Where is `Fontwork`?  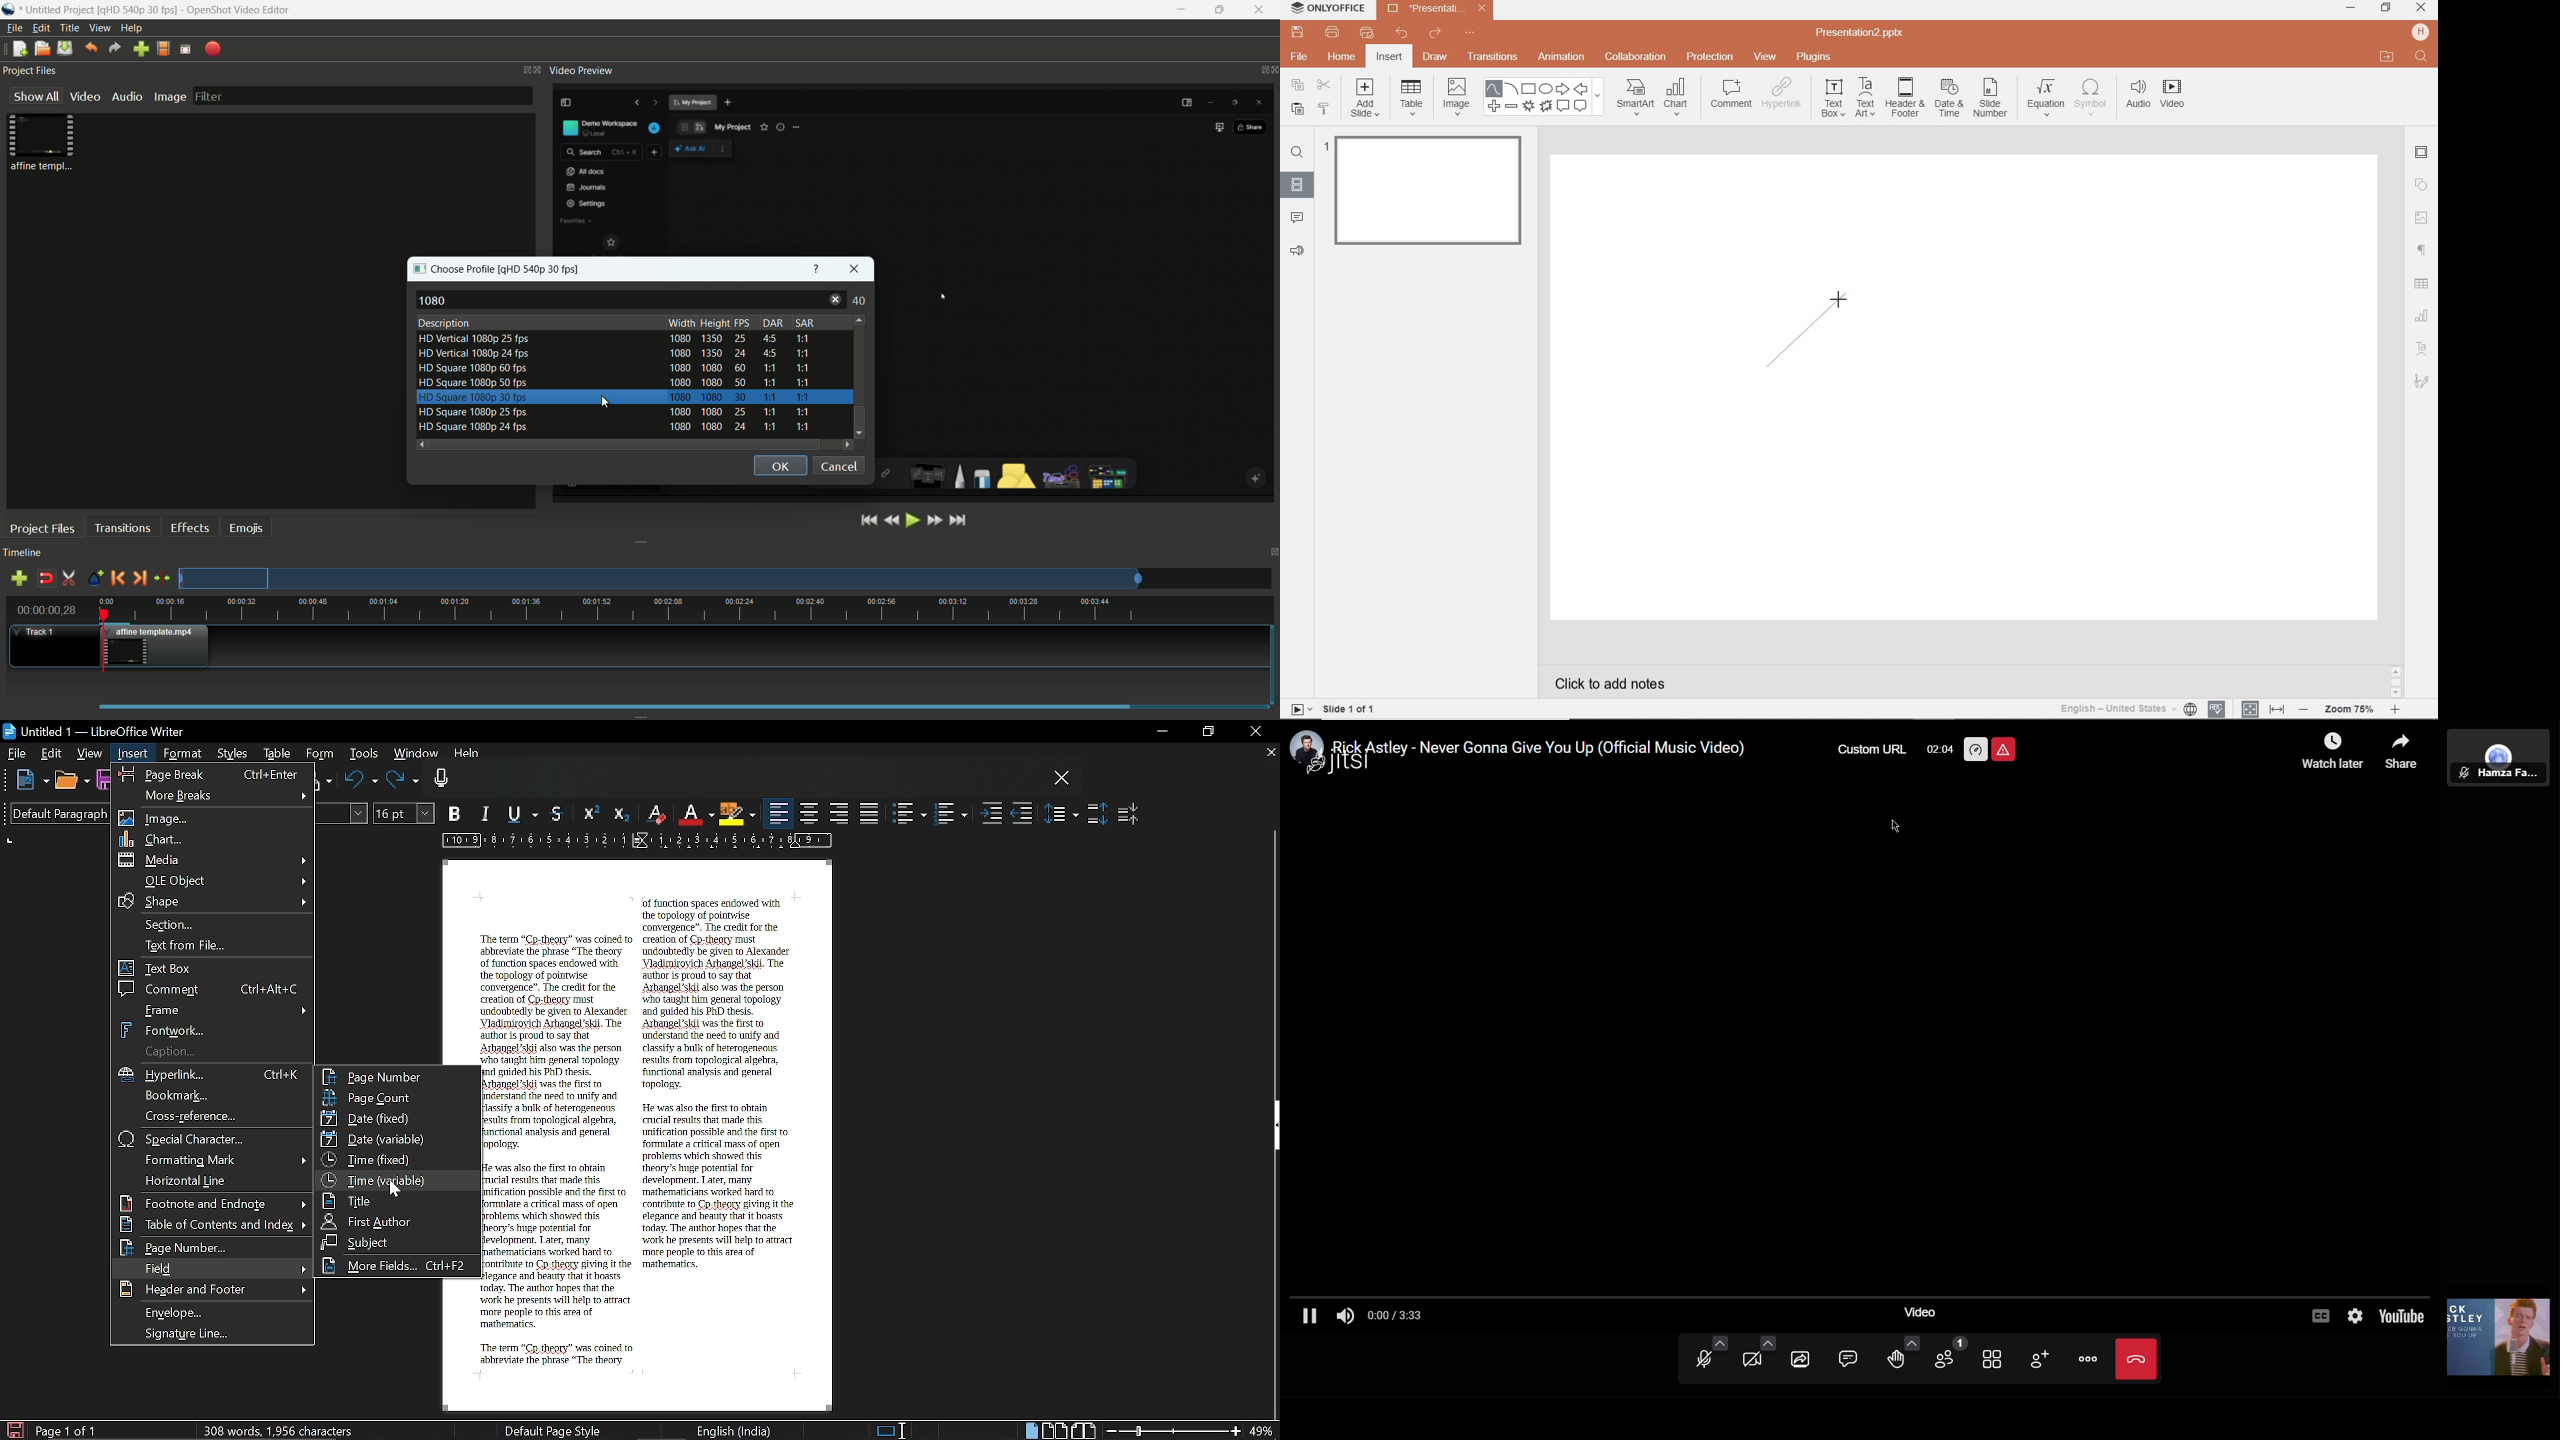 Fontwork is located at coordinates (215, 1029).